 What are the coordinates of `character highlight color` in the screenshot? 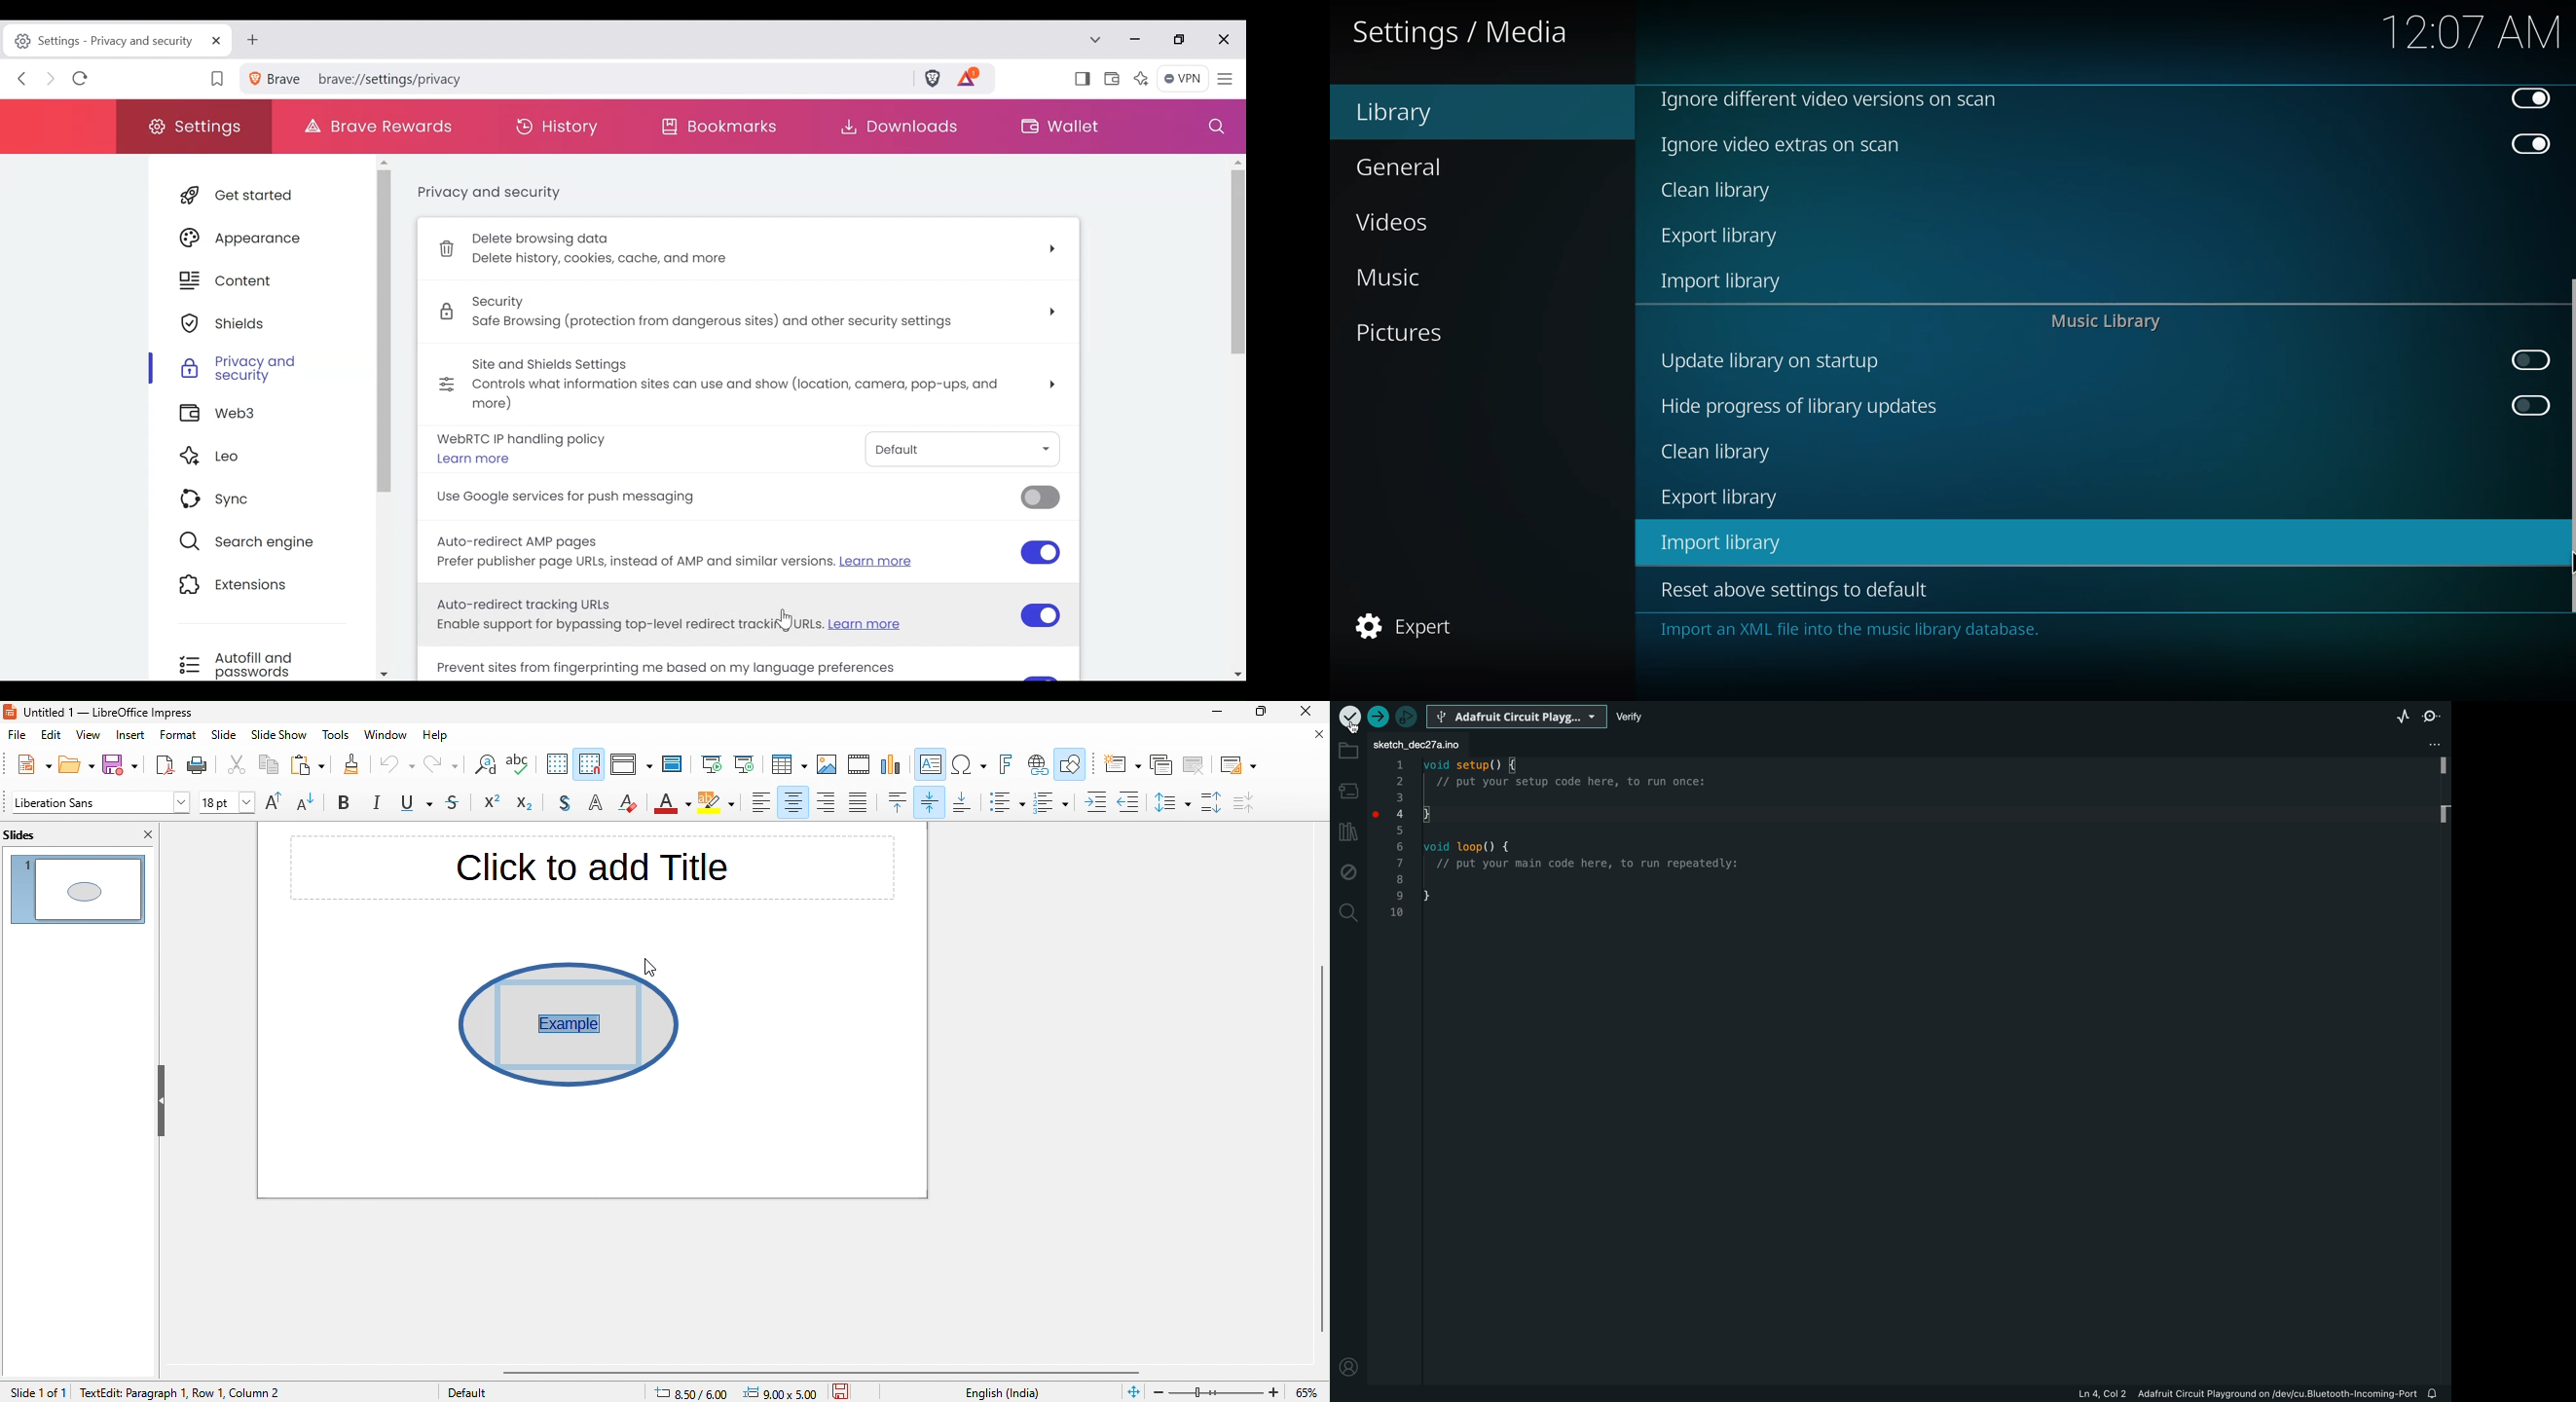 It's located at (718, 805).